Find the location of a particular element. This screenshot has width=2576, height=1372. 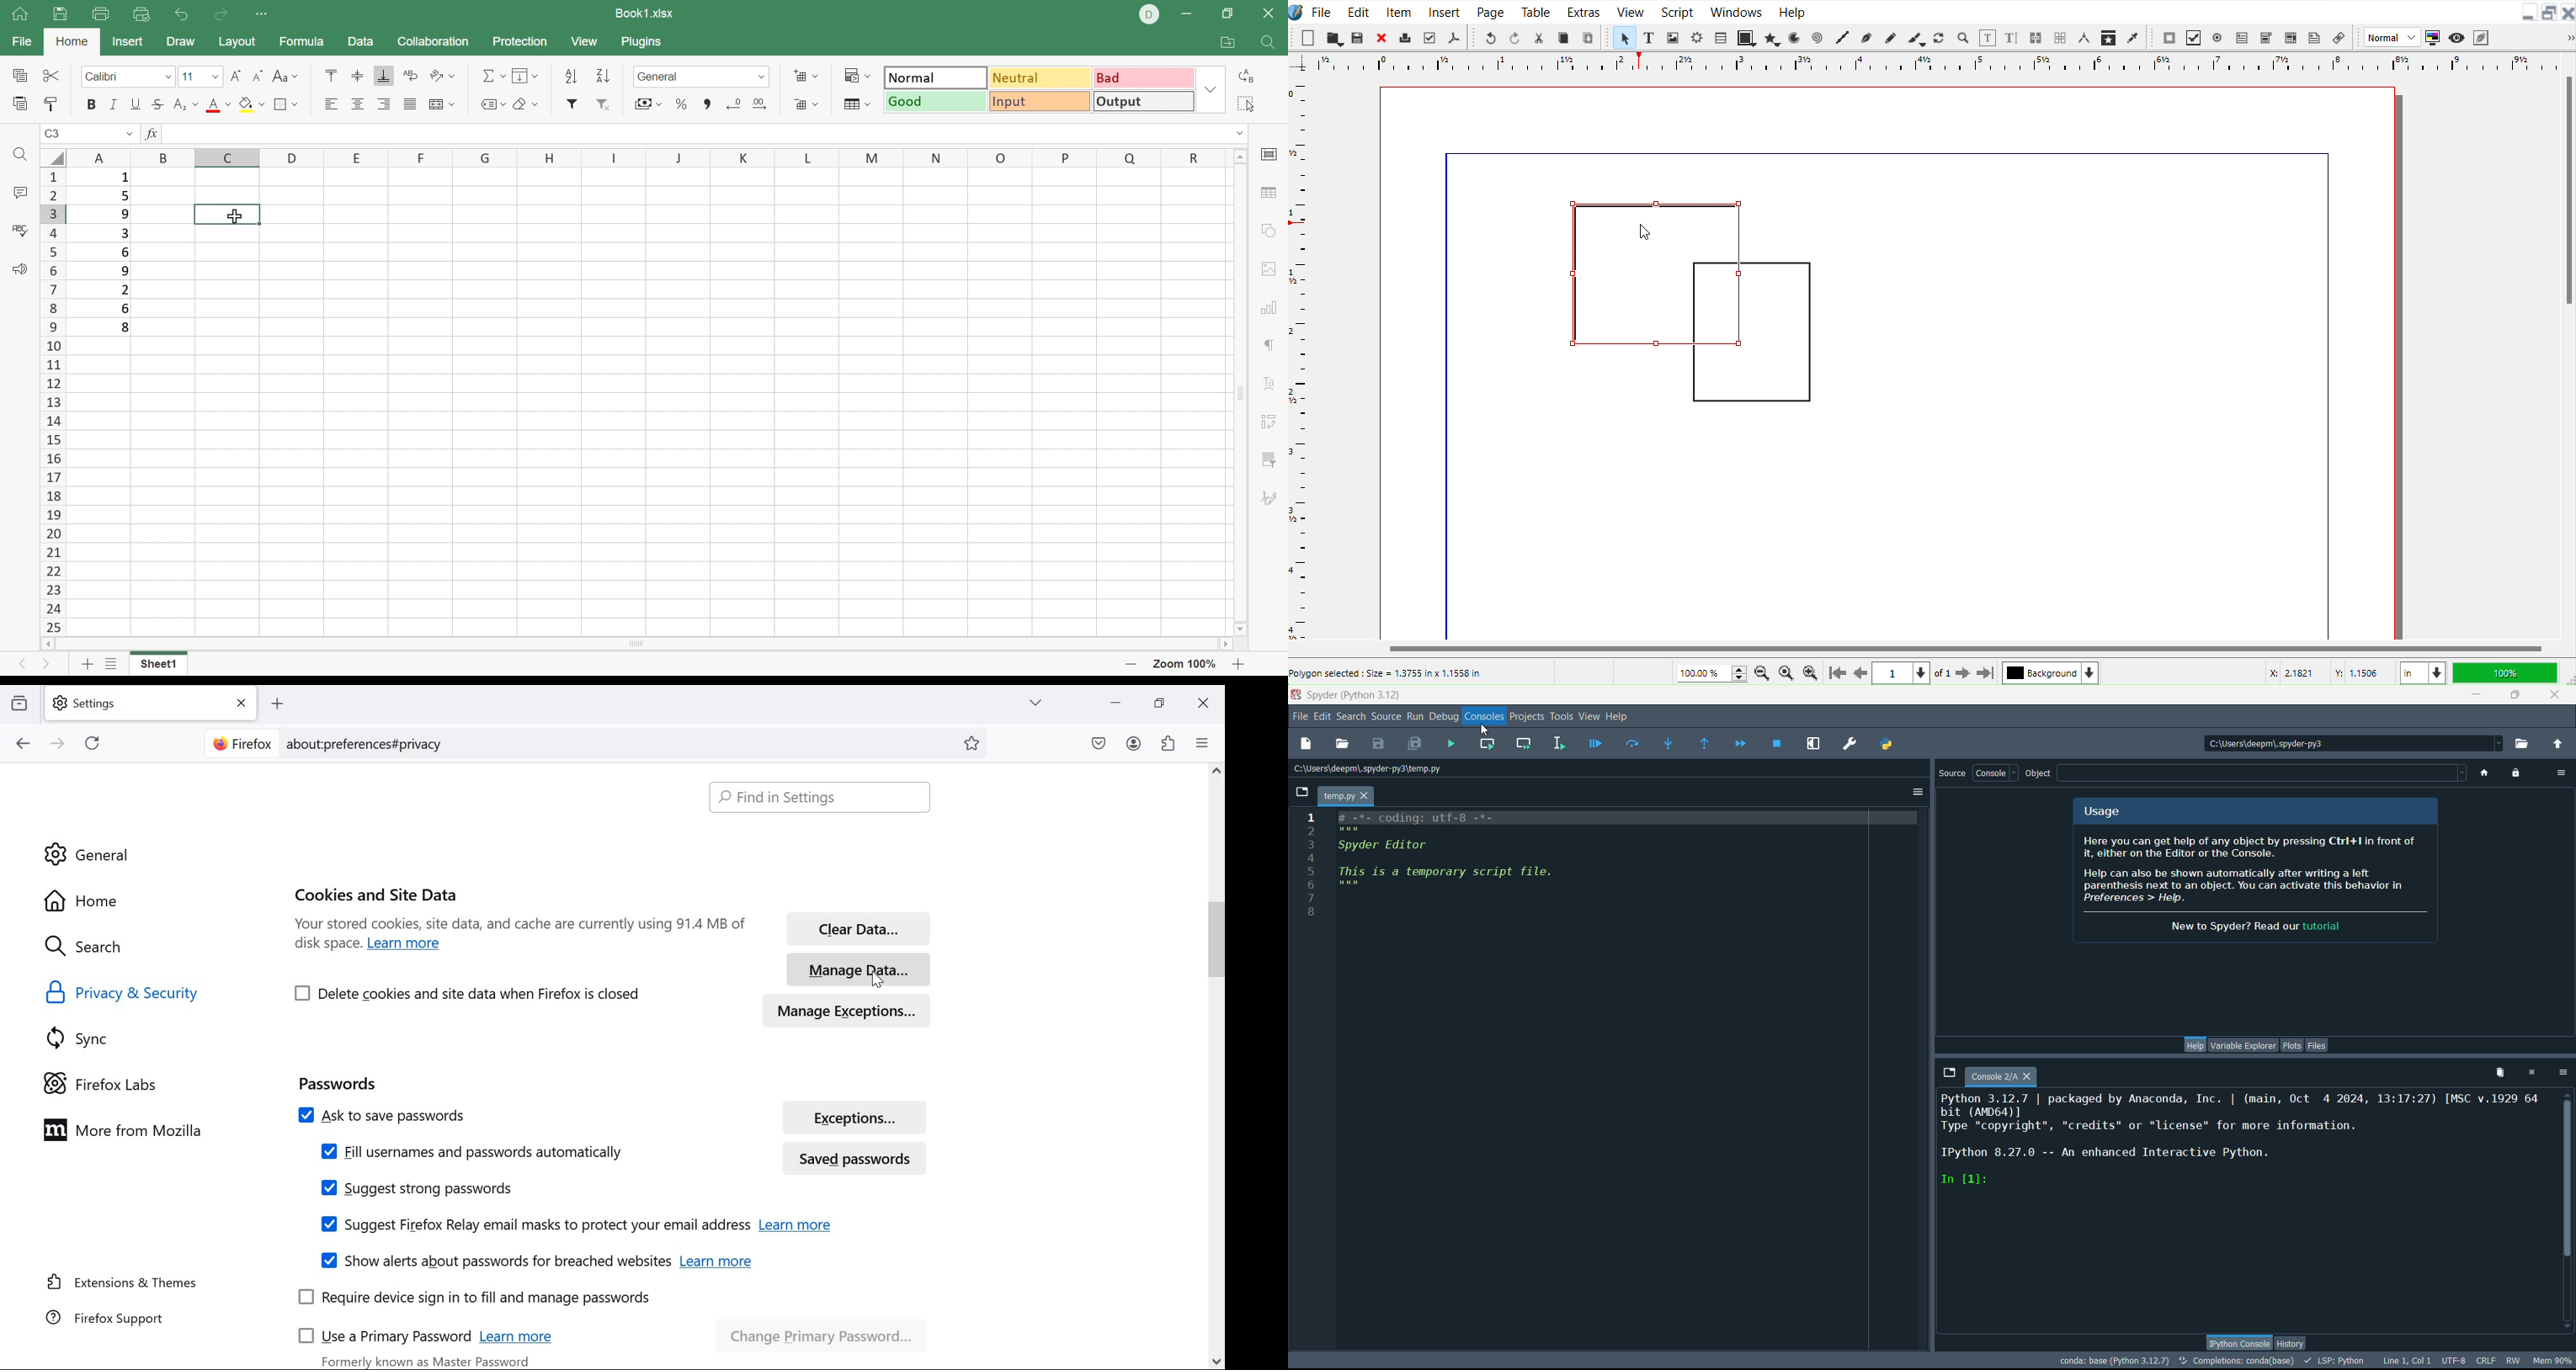

run until current function returns is located at coordinates (1704, 743).